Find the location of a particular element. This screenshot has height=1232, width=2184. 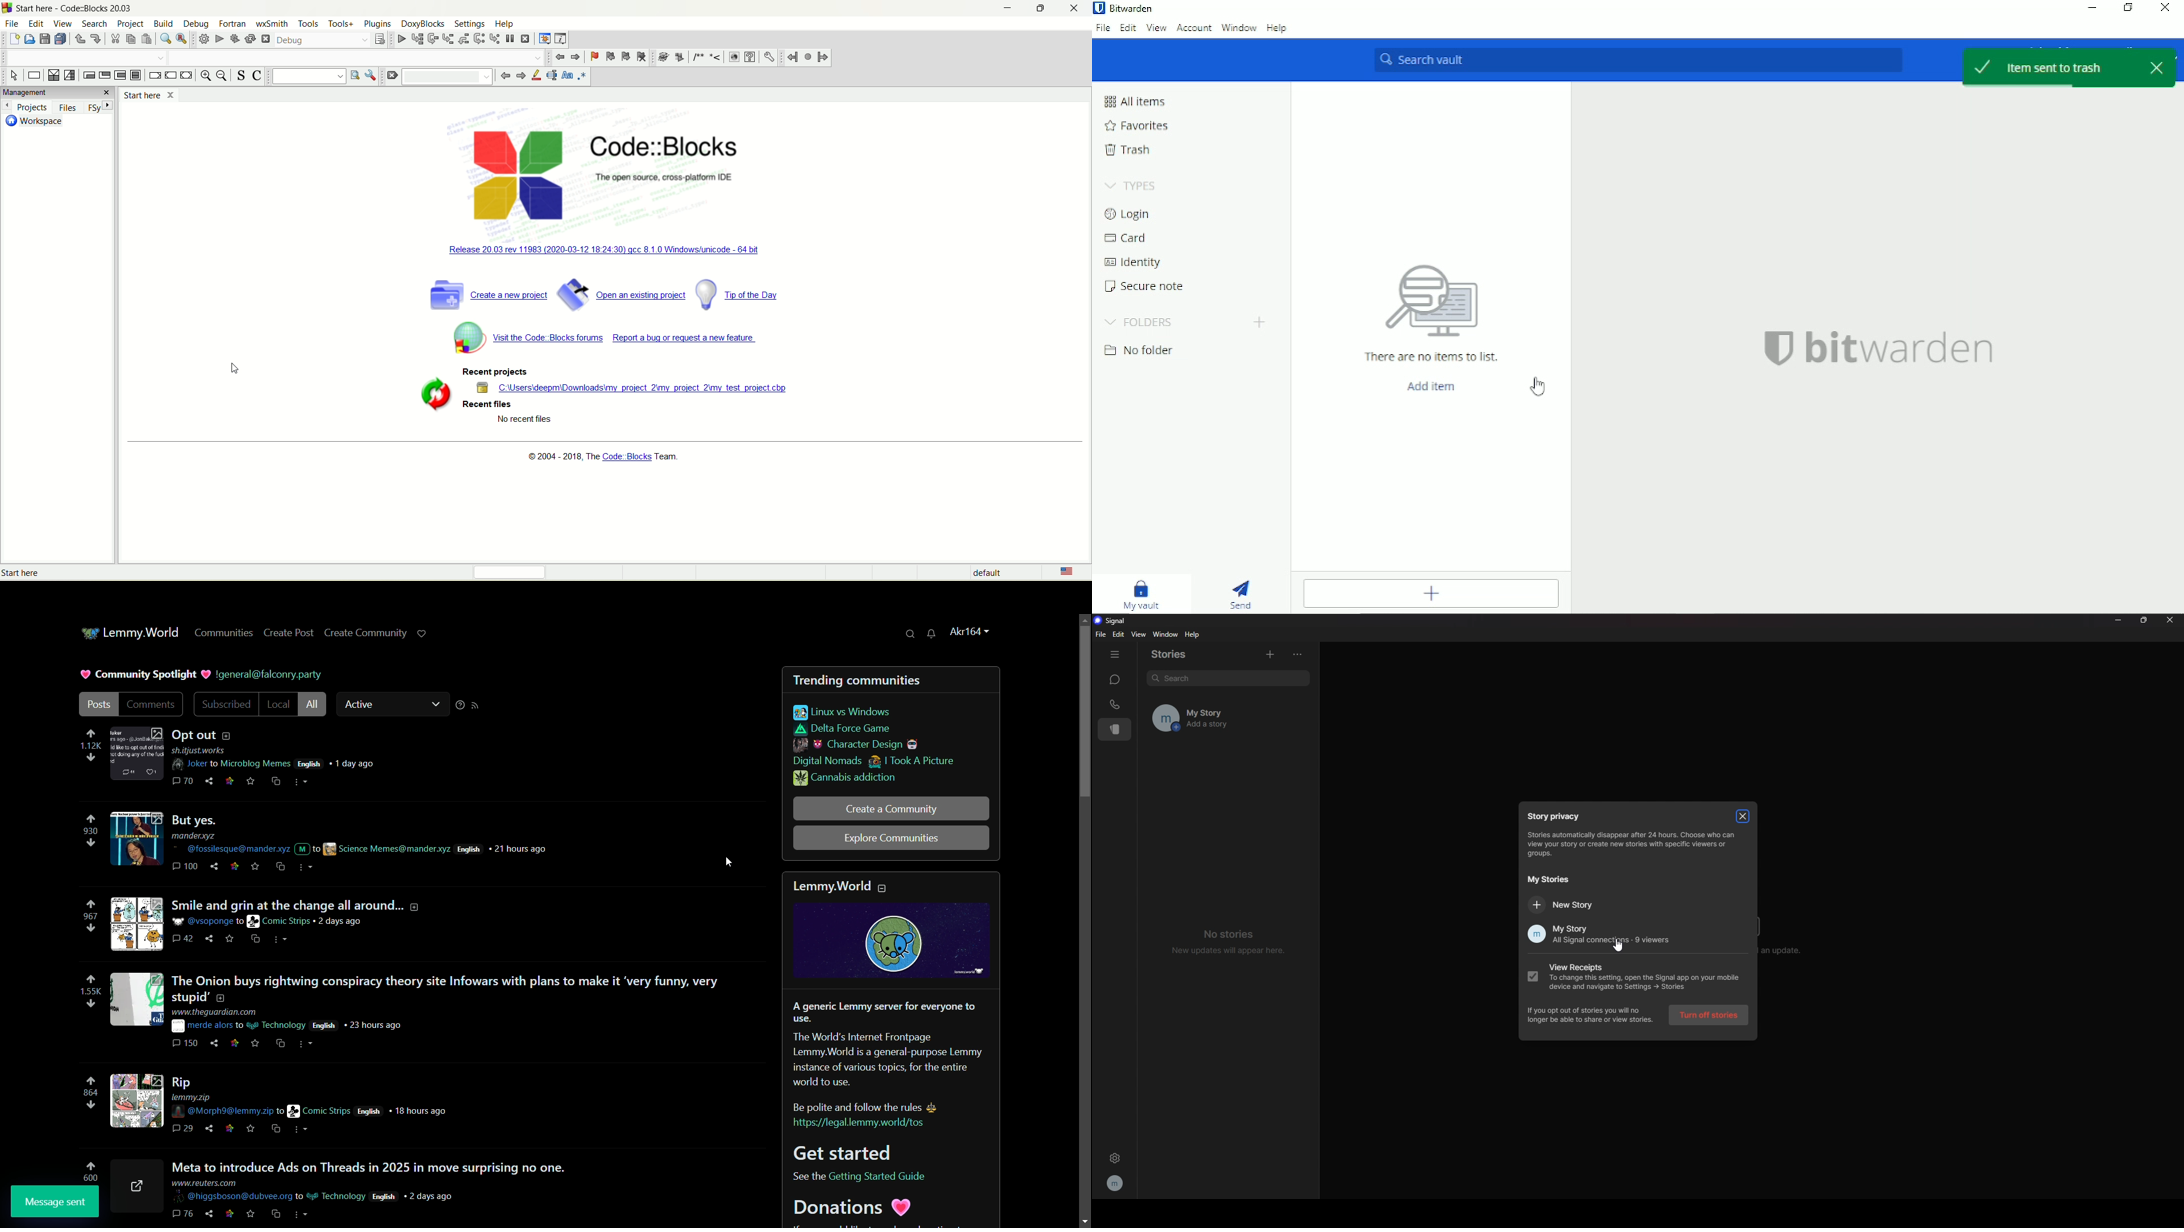

project is located at coordinates (132, 26).